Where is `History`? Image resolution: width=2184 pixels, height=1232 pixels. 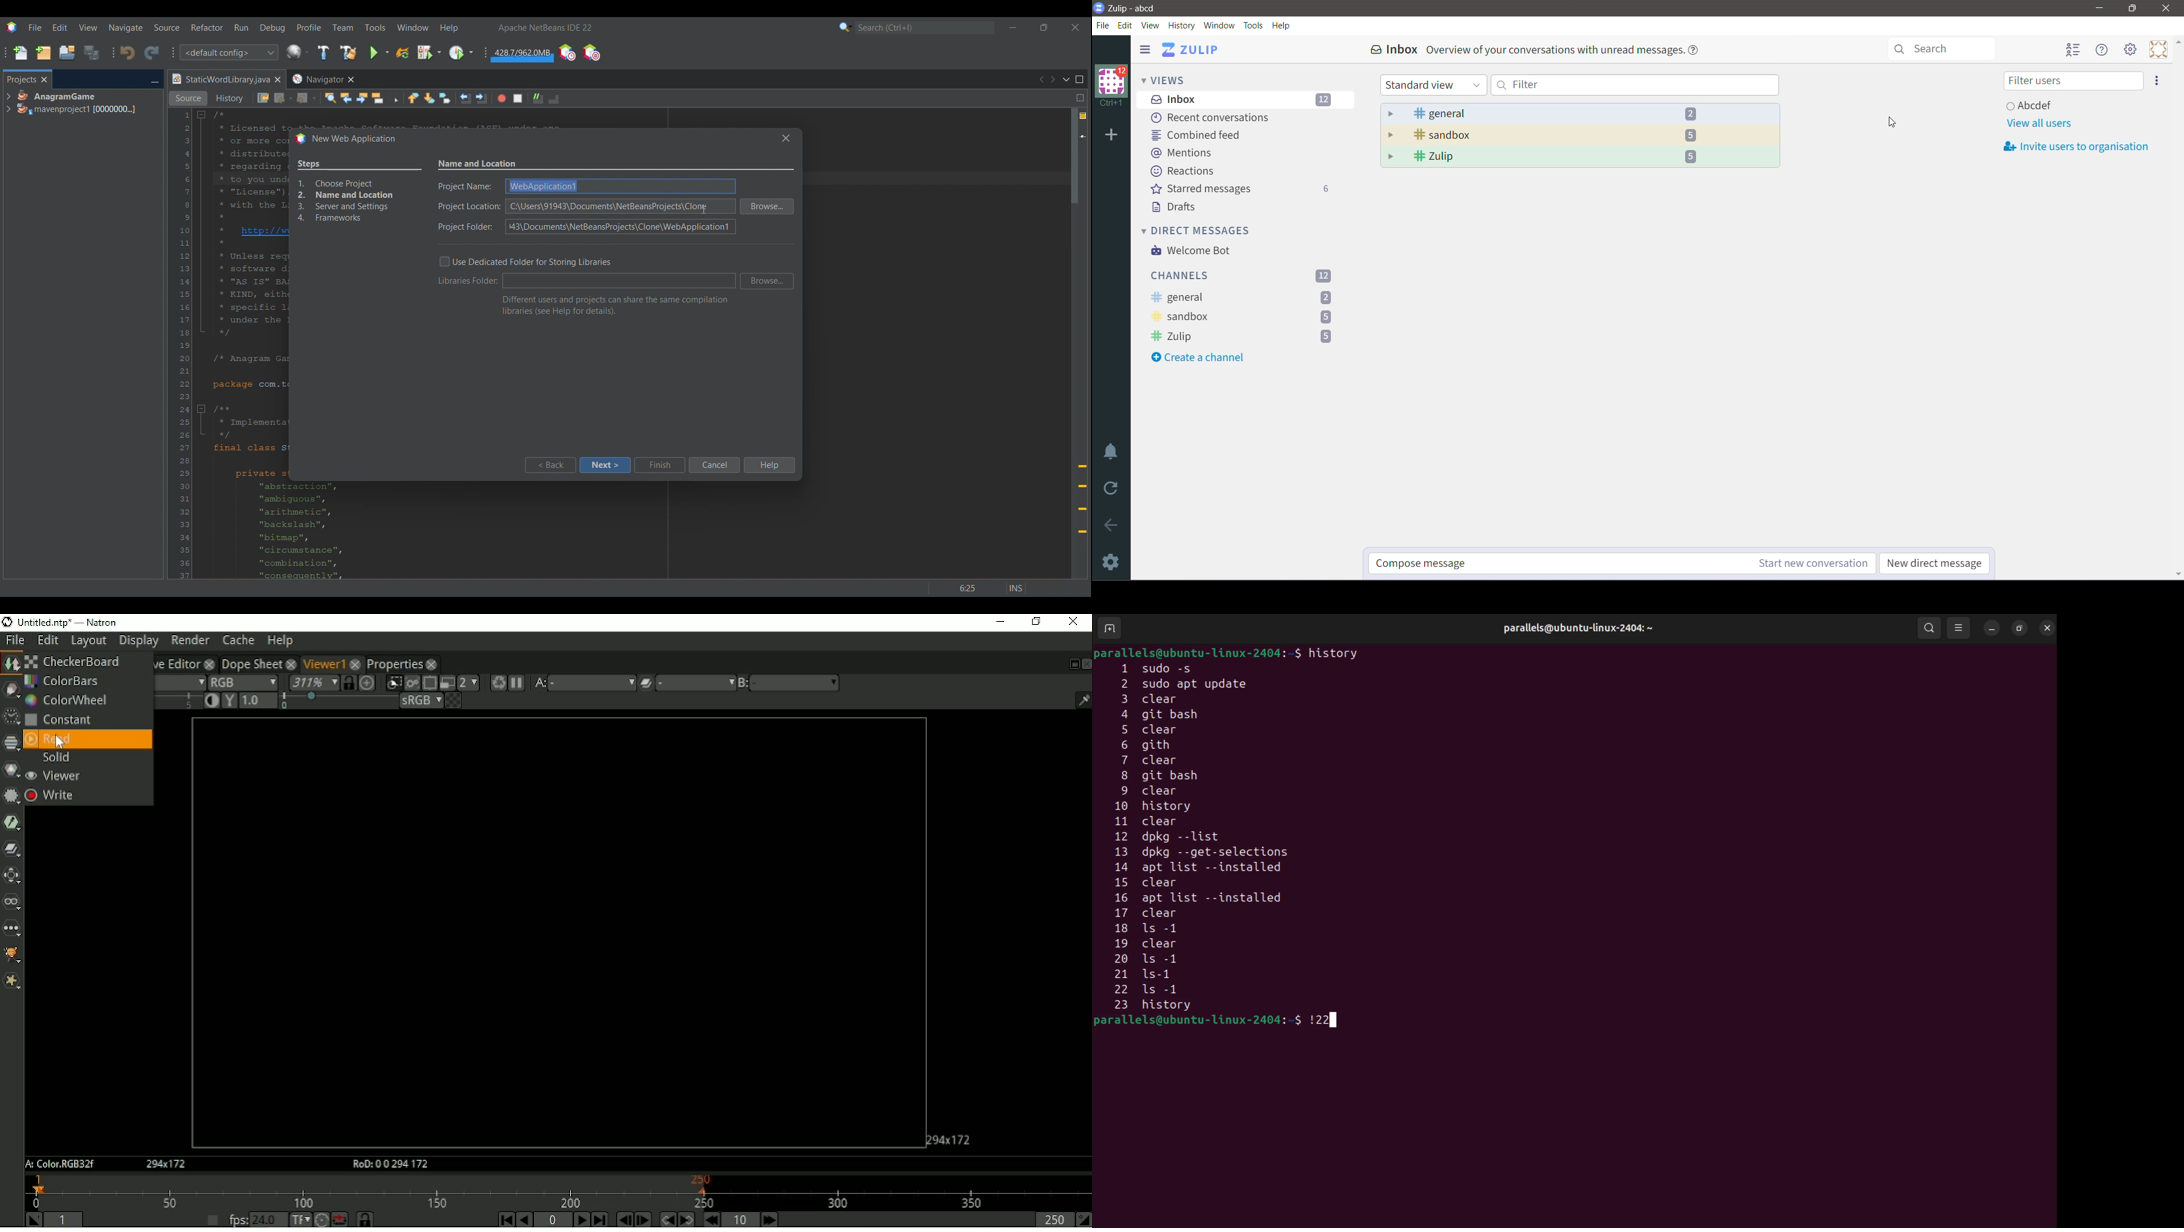
History is located at coordinates (1183, 26).